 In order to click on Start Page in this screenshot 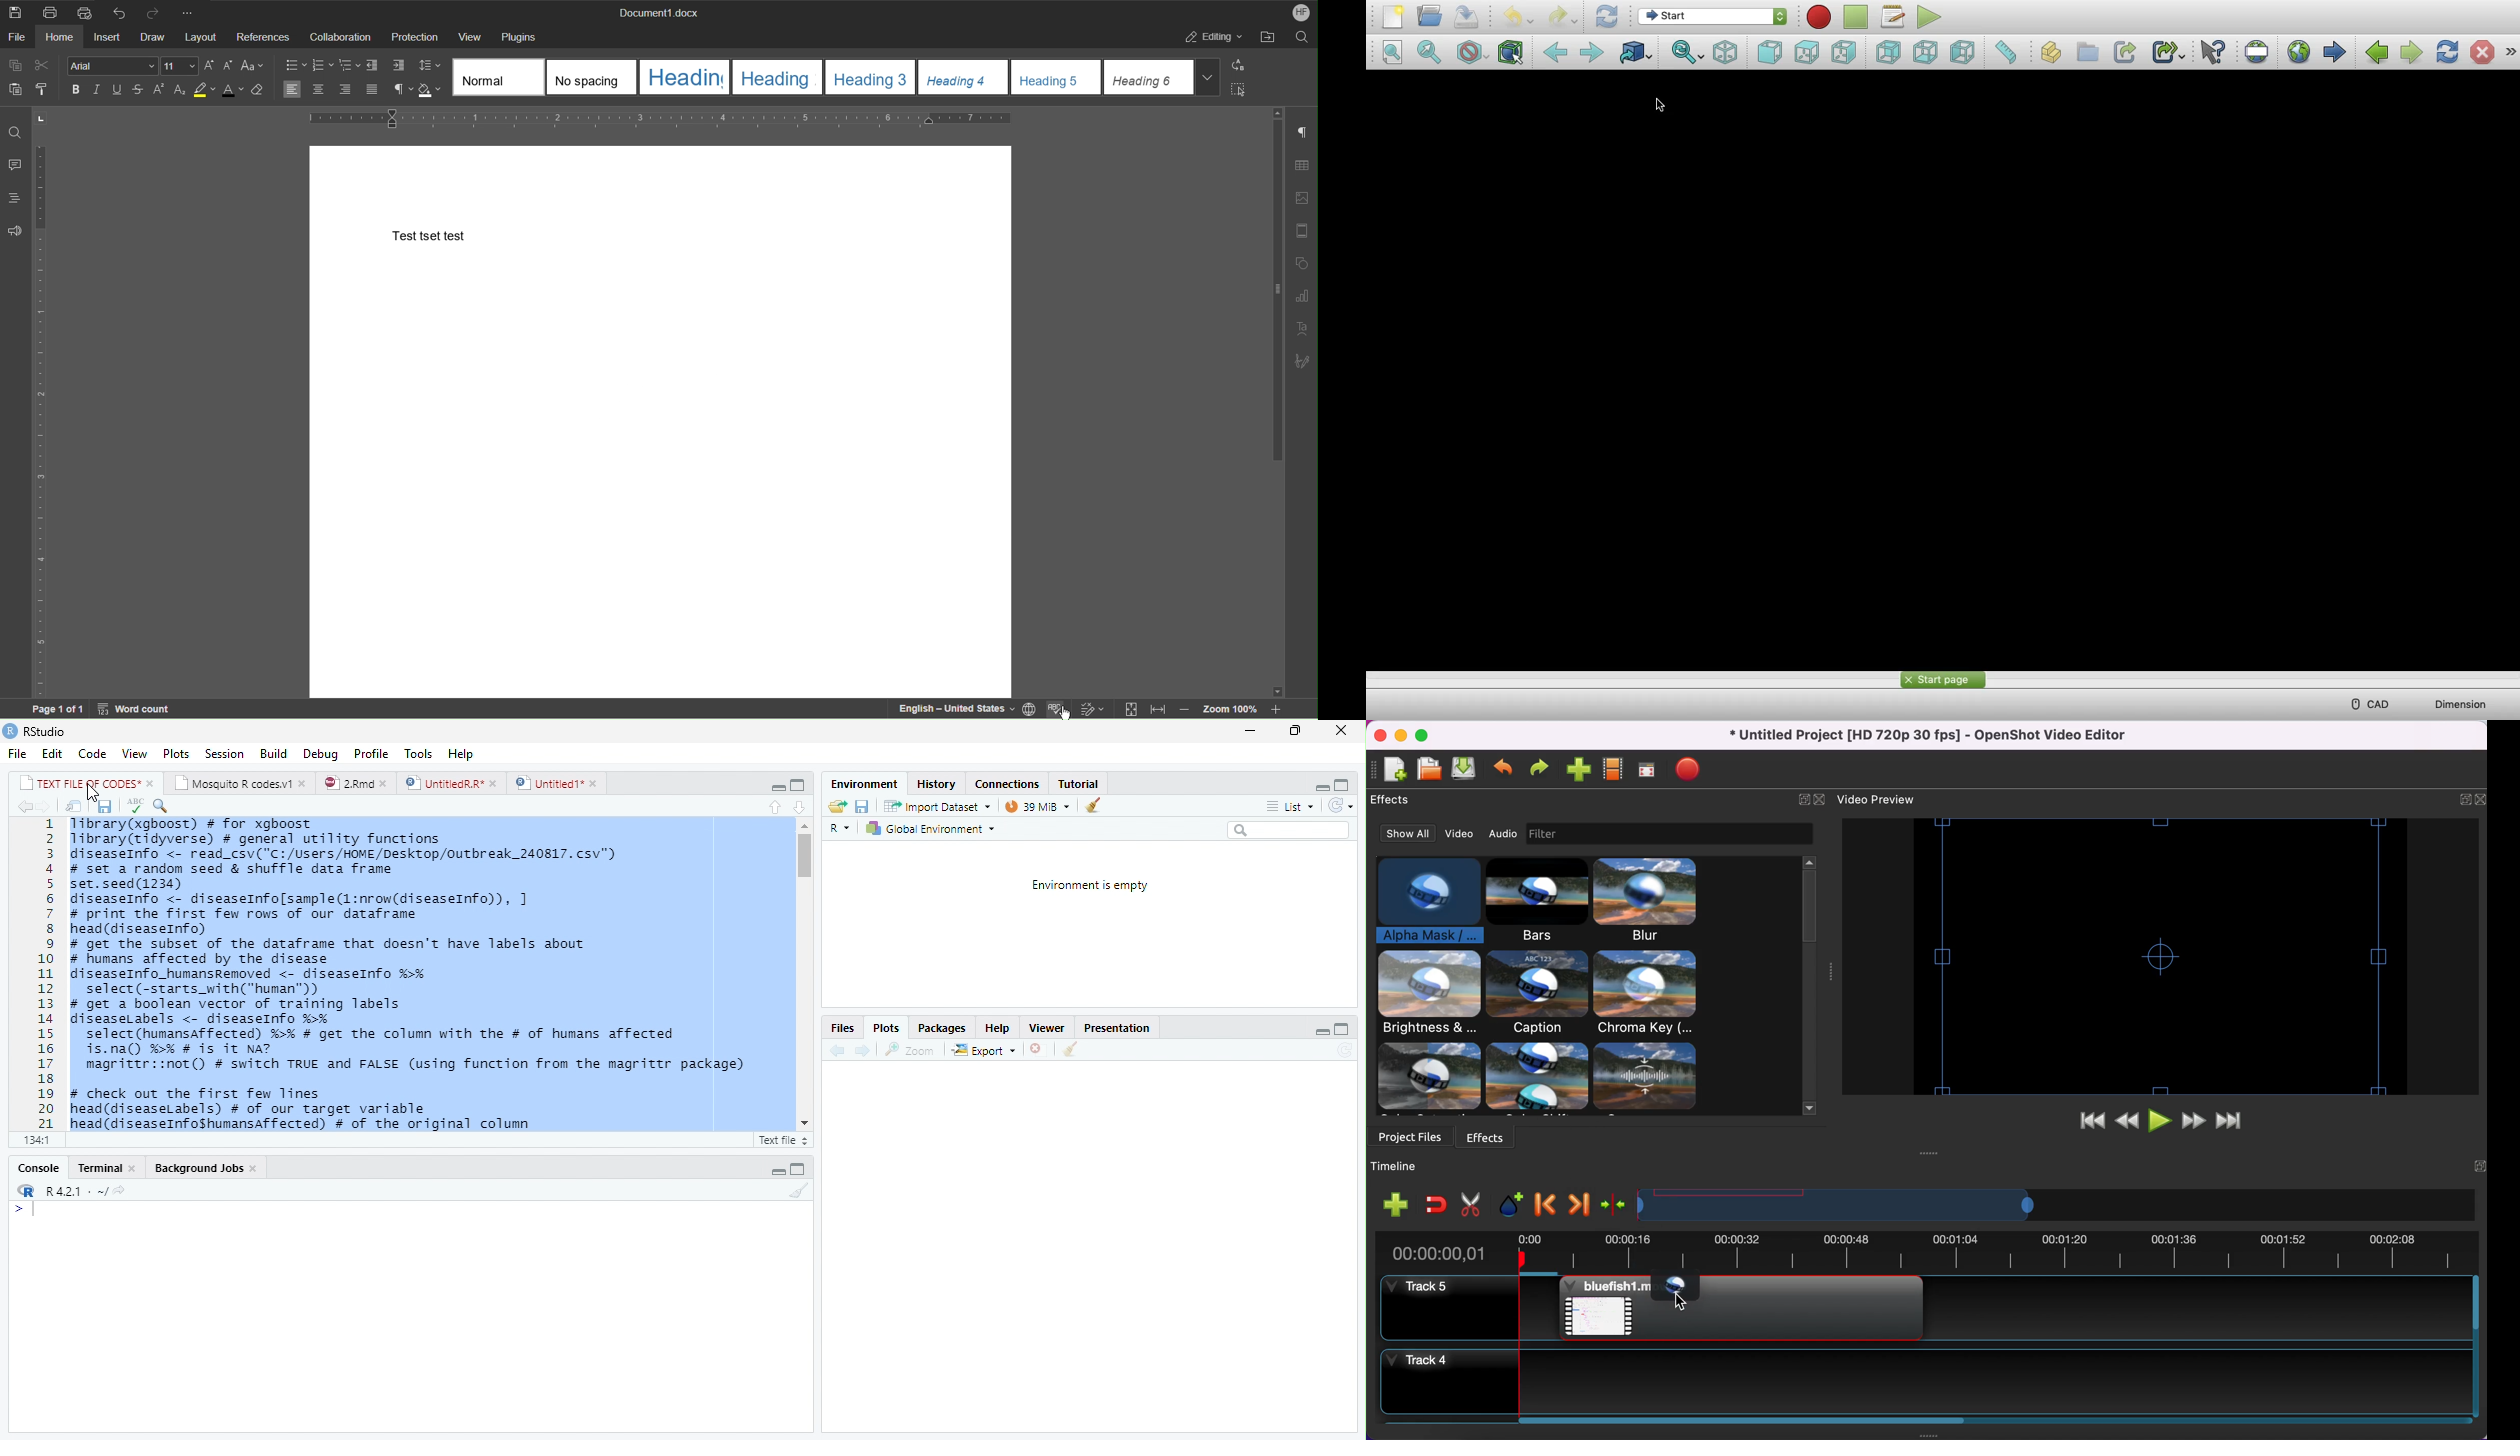, I will do `click(1943, 679)`.